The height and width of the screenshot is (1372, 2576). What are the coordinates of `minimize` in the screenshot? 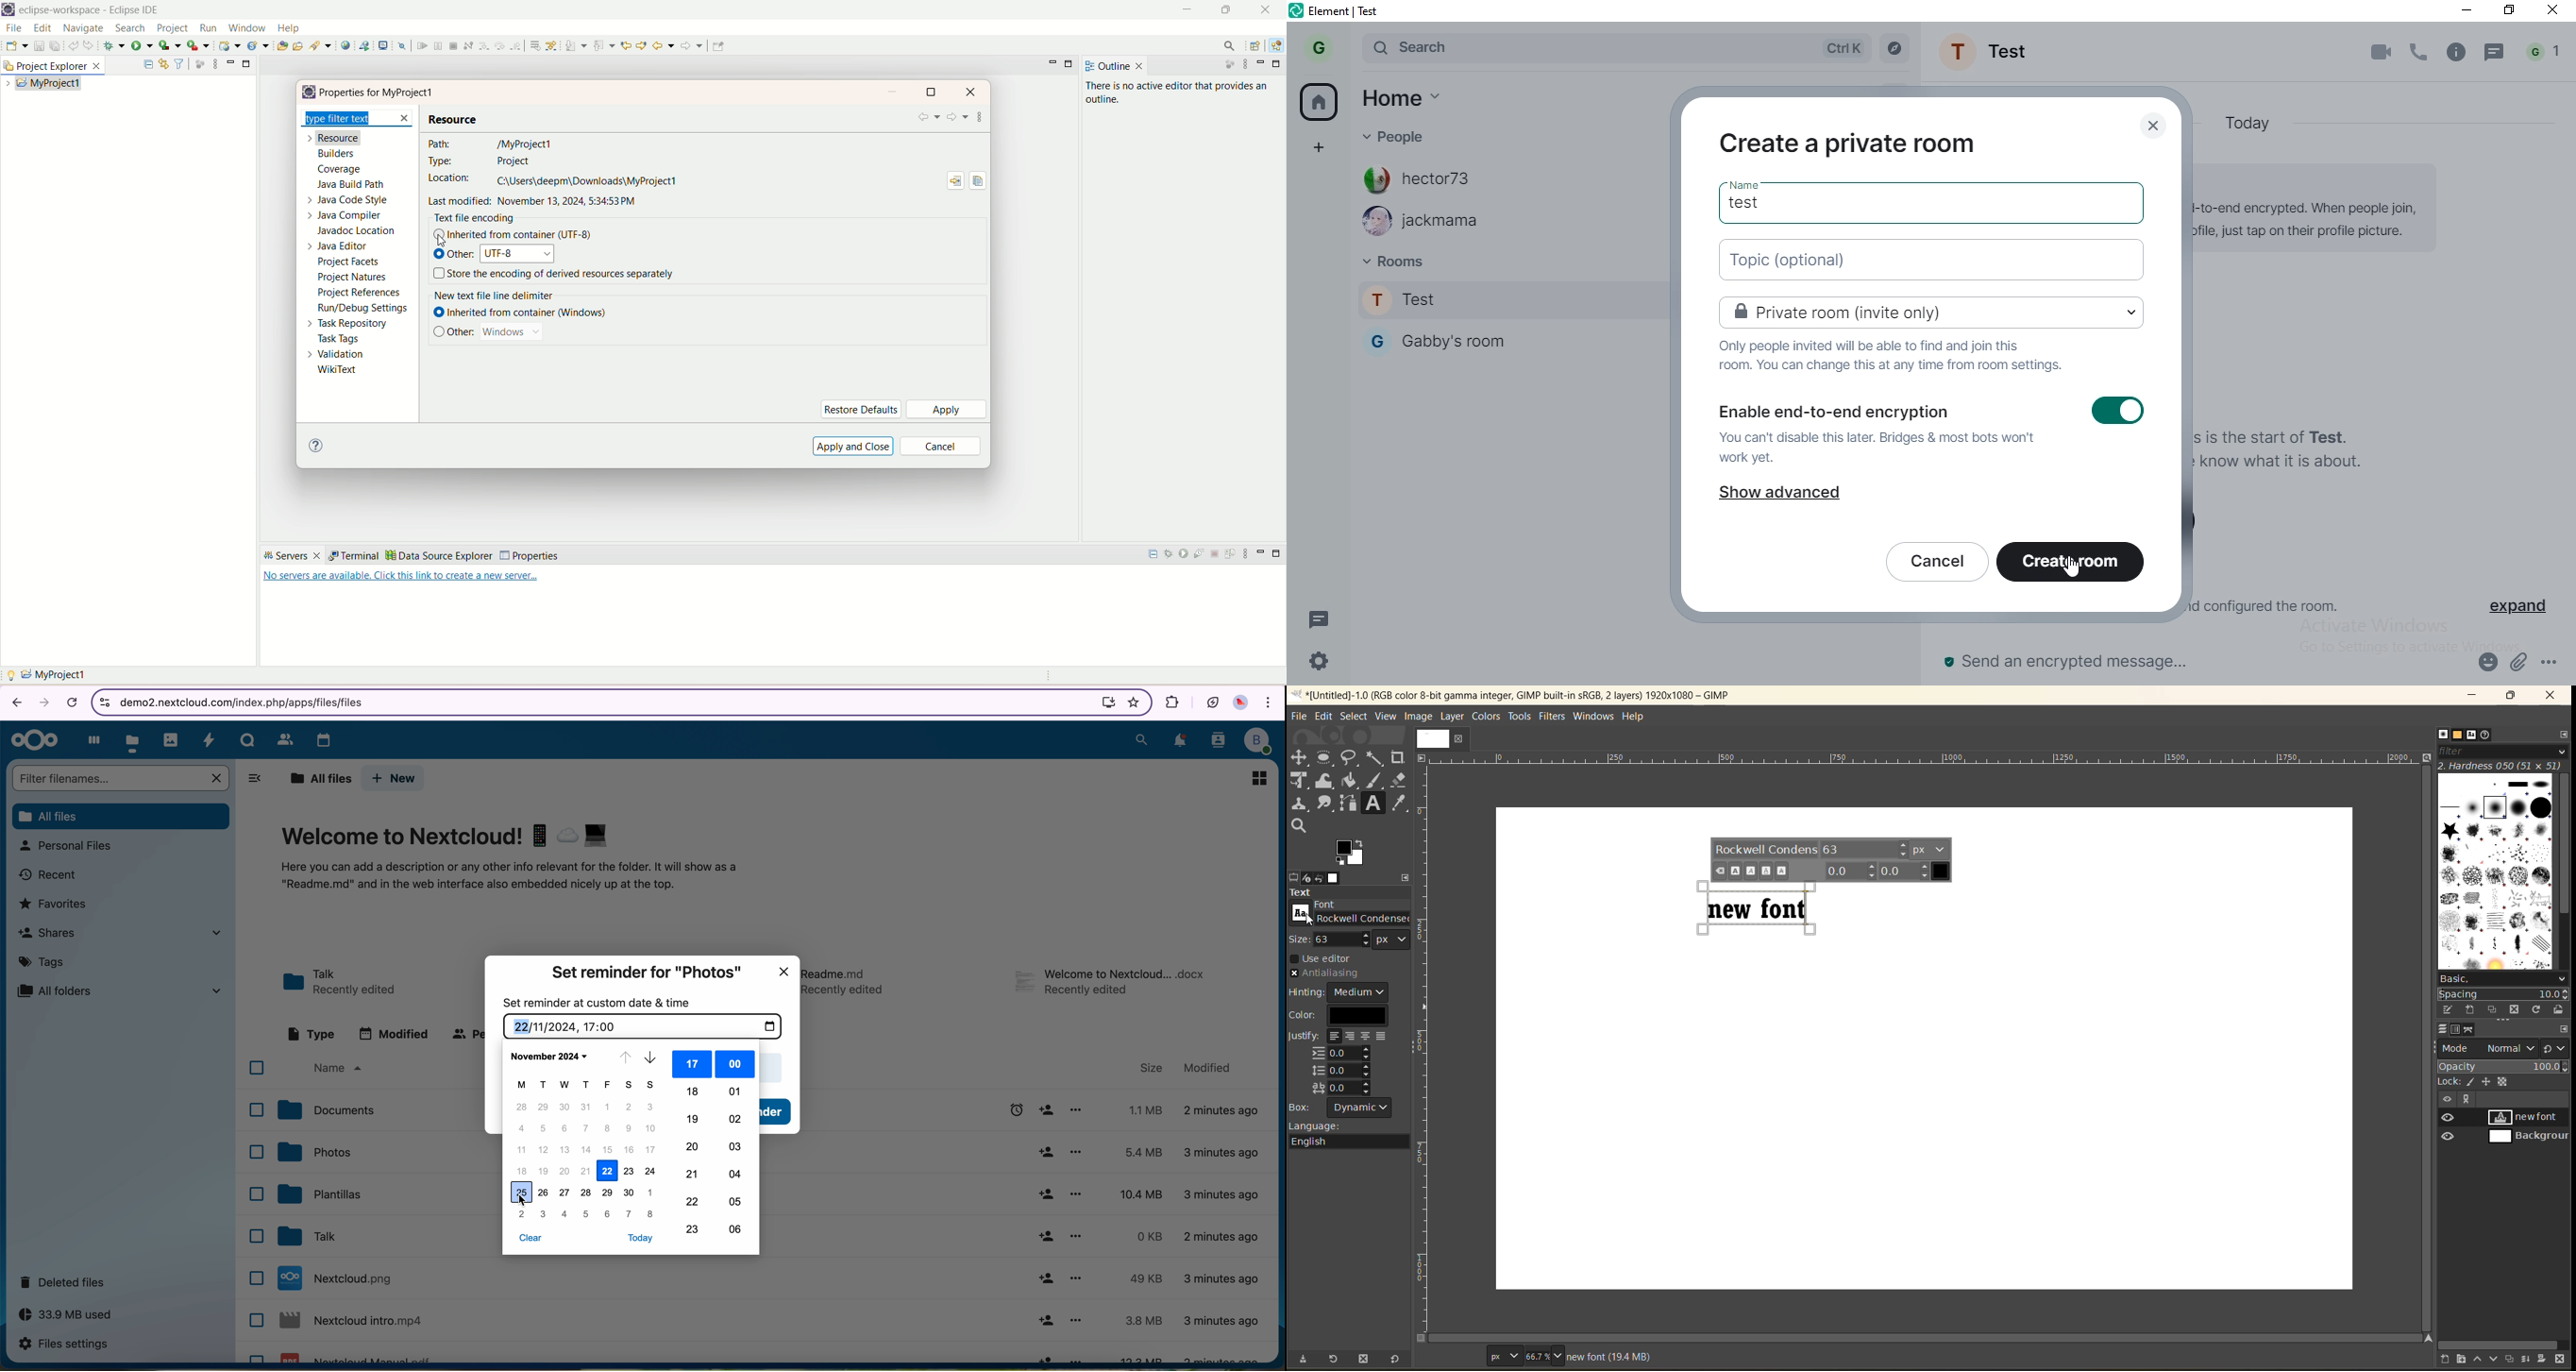 It's located at (1261, 62).